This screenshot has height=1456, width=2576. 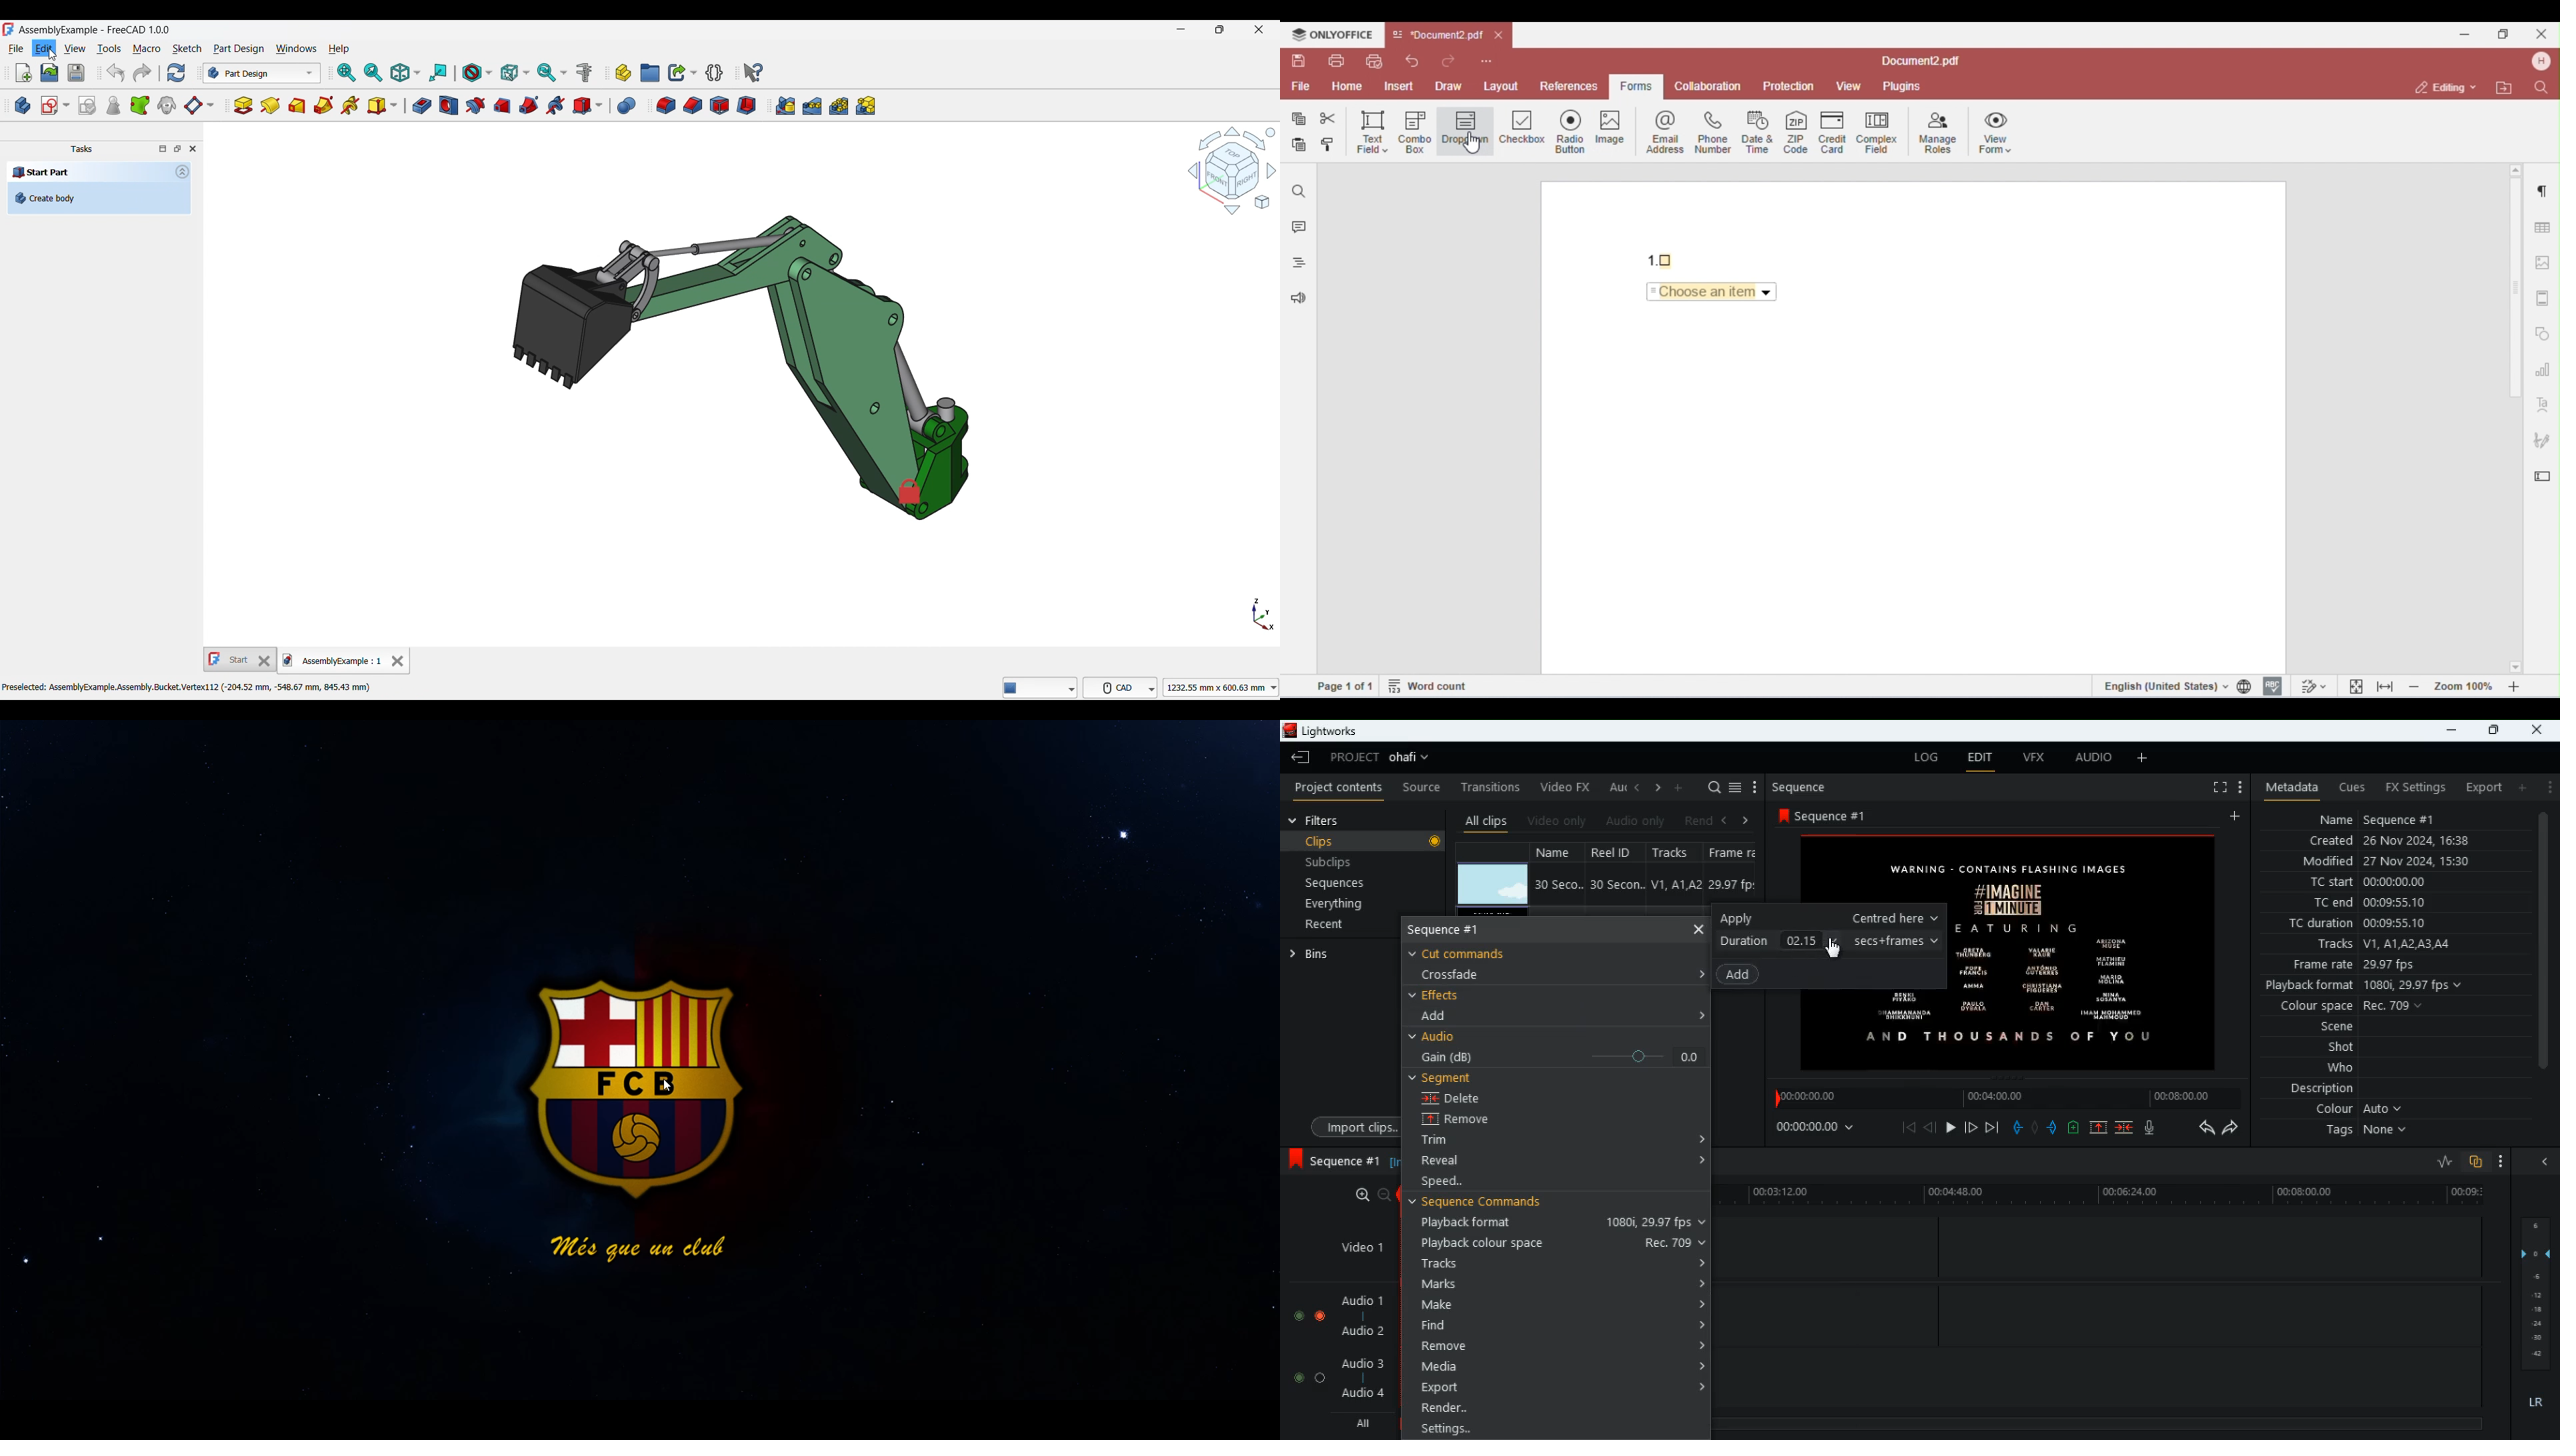 What do you see at coordinates (405, 73) in the screenshot?
I see `Isometric options` at bounding box center [405, 73].